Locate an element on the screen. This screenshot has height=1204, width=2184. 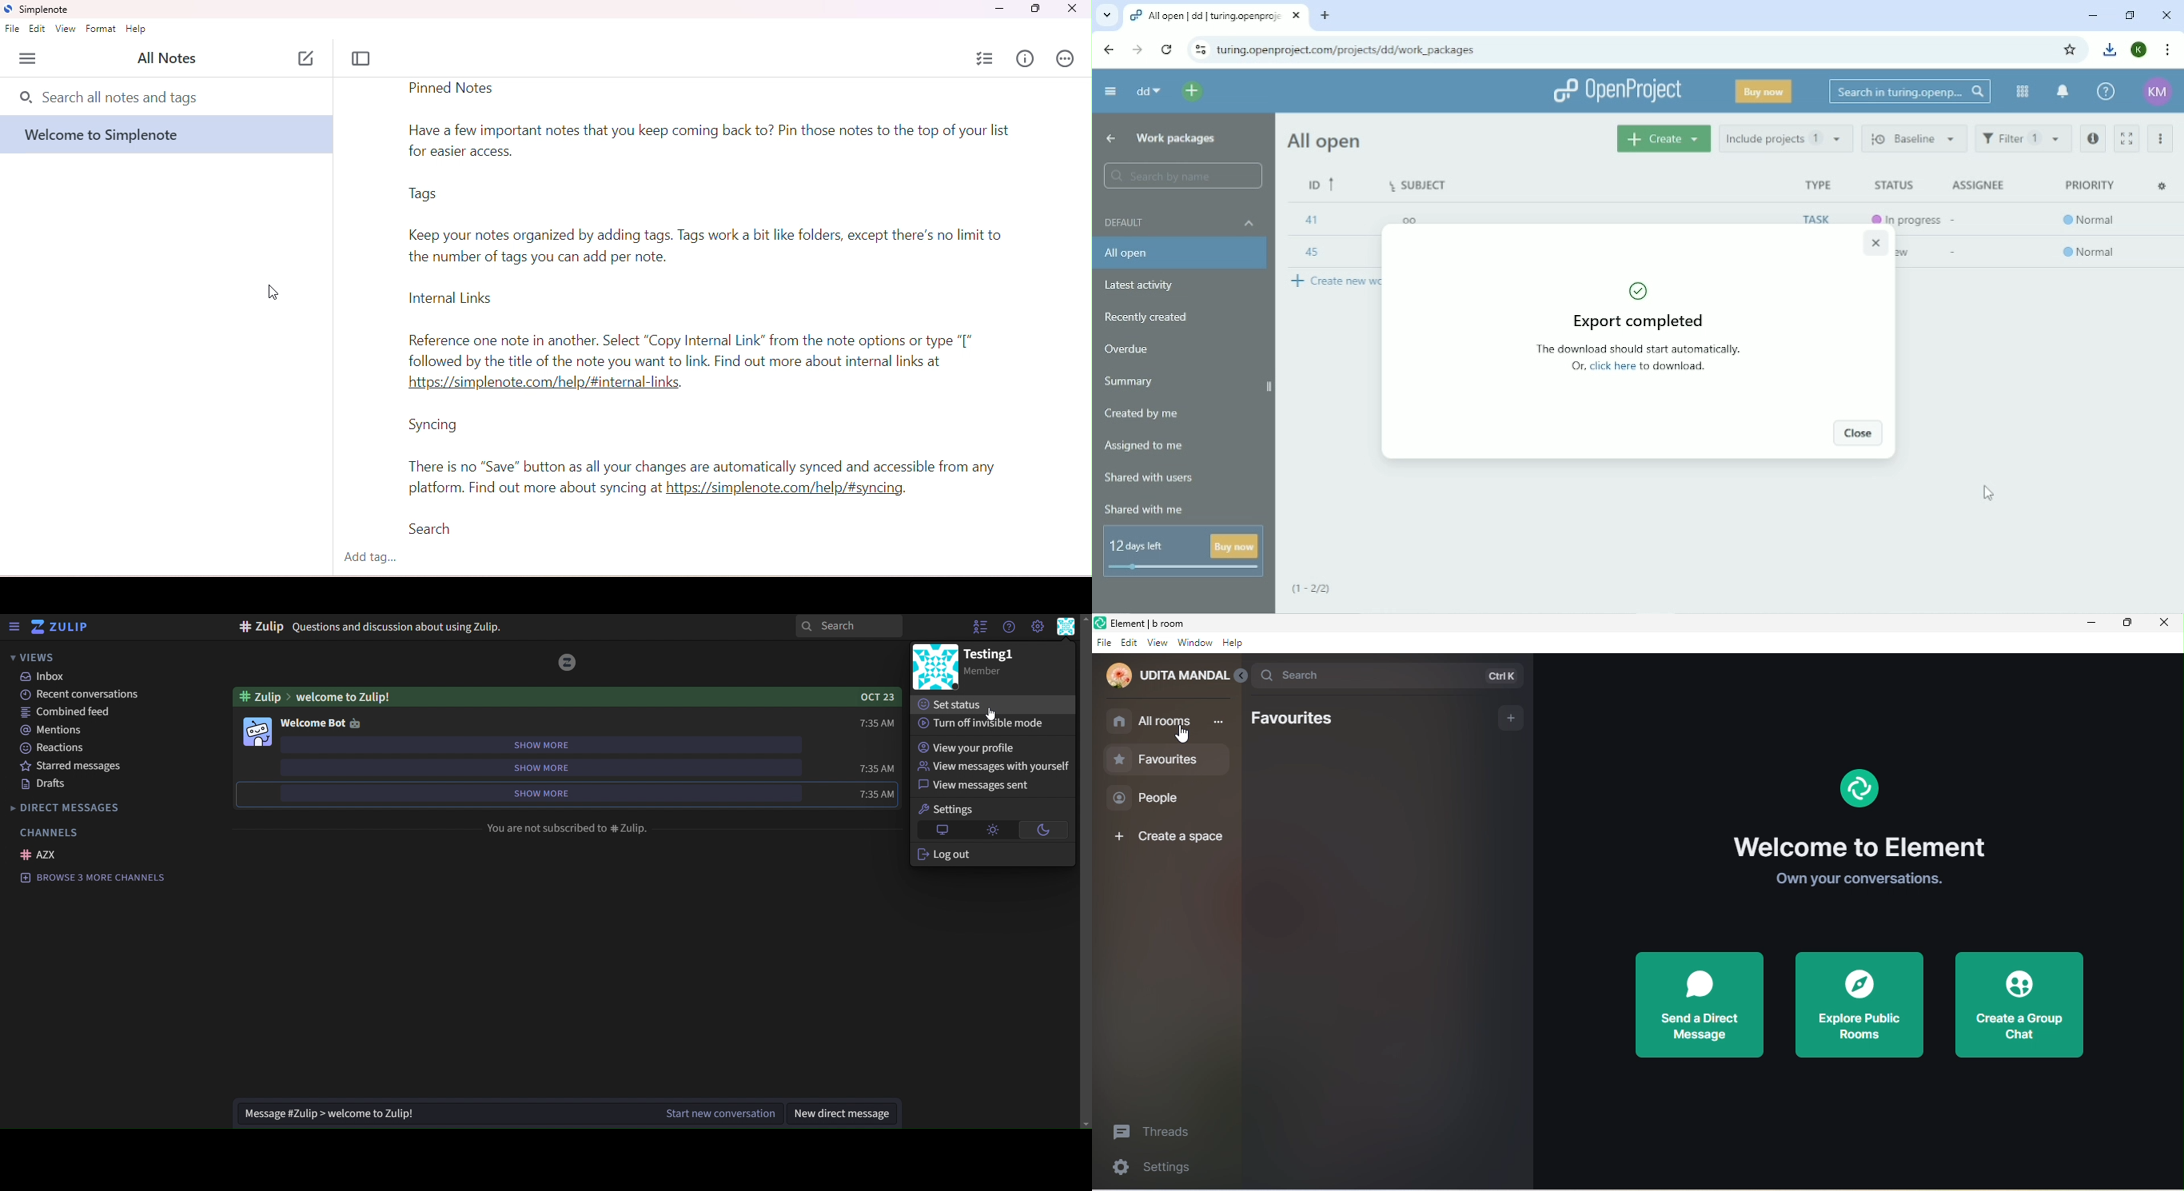
help is located at coordinates (1235, 644).